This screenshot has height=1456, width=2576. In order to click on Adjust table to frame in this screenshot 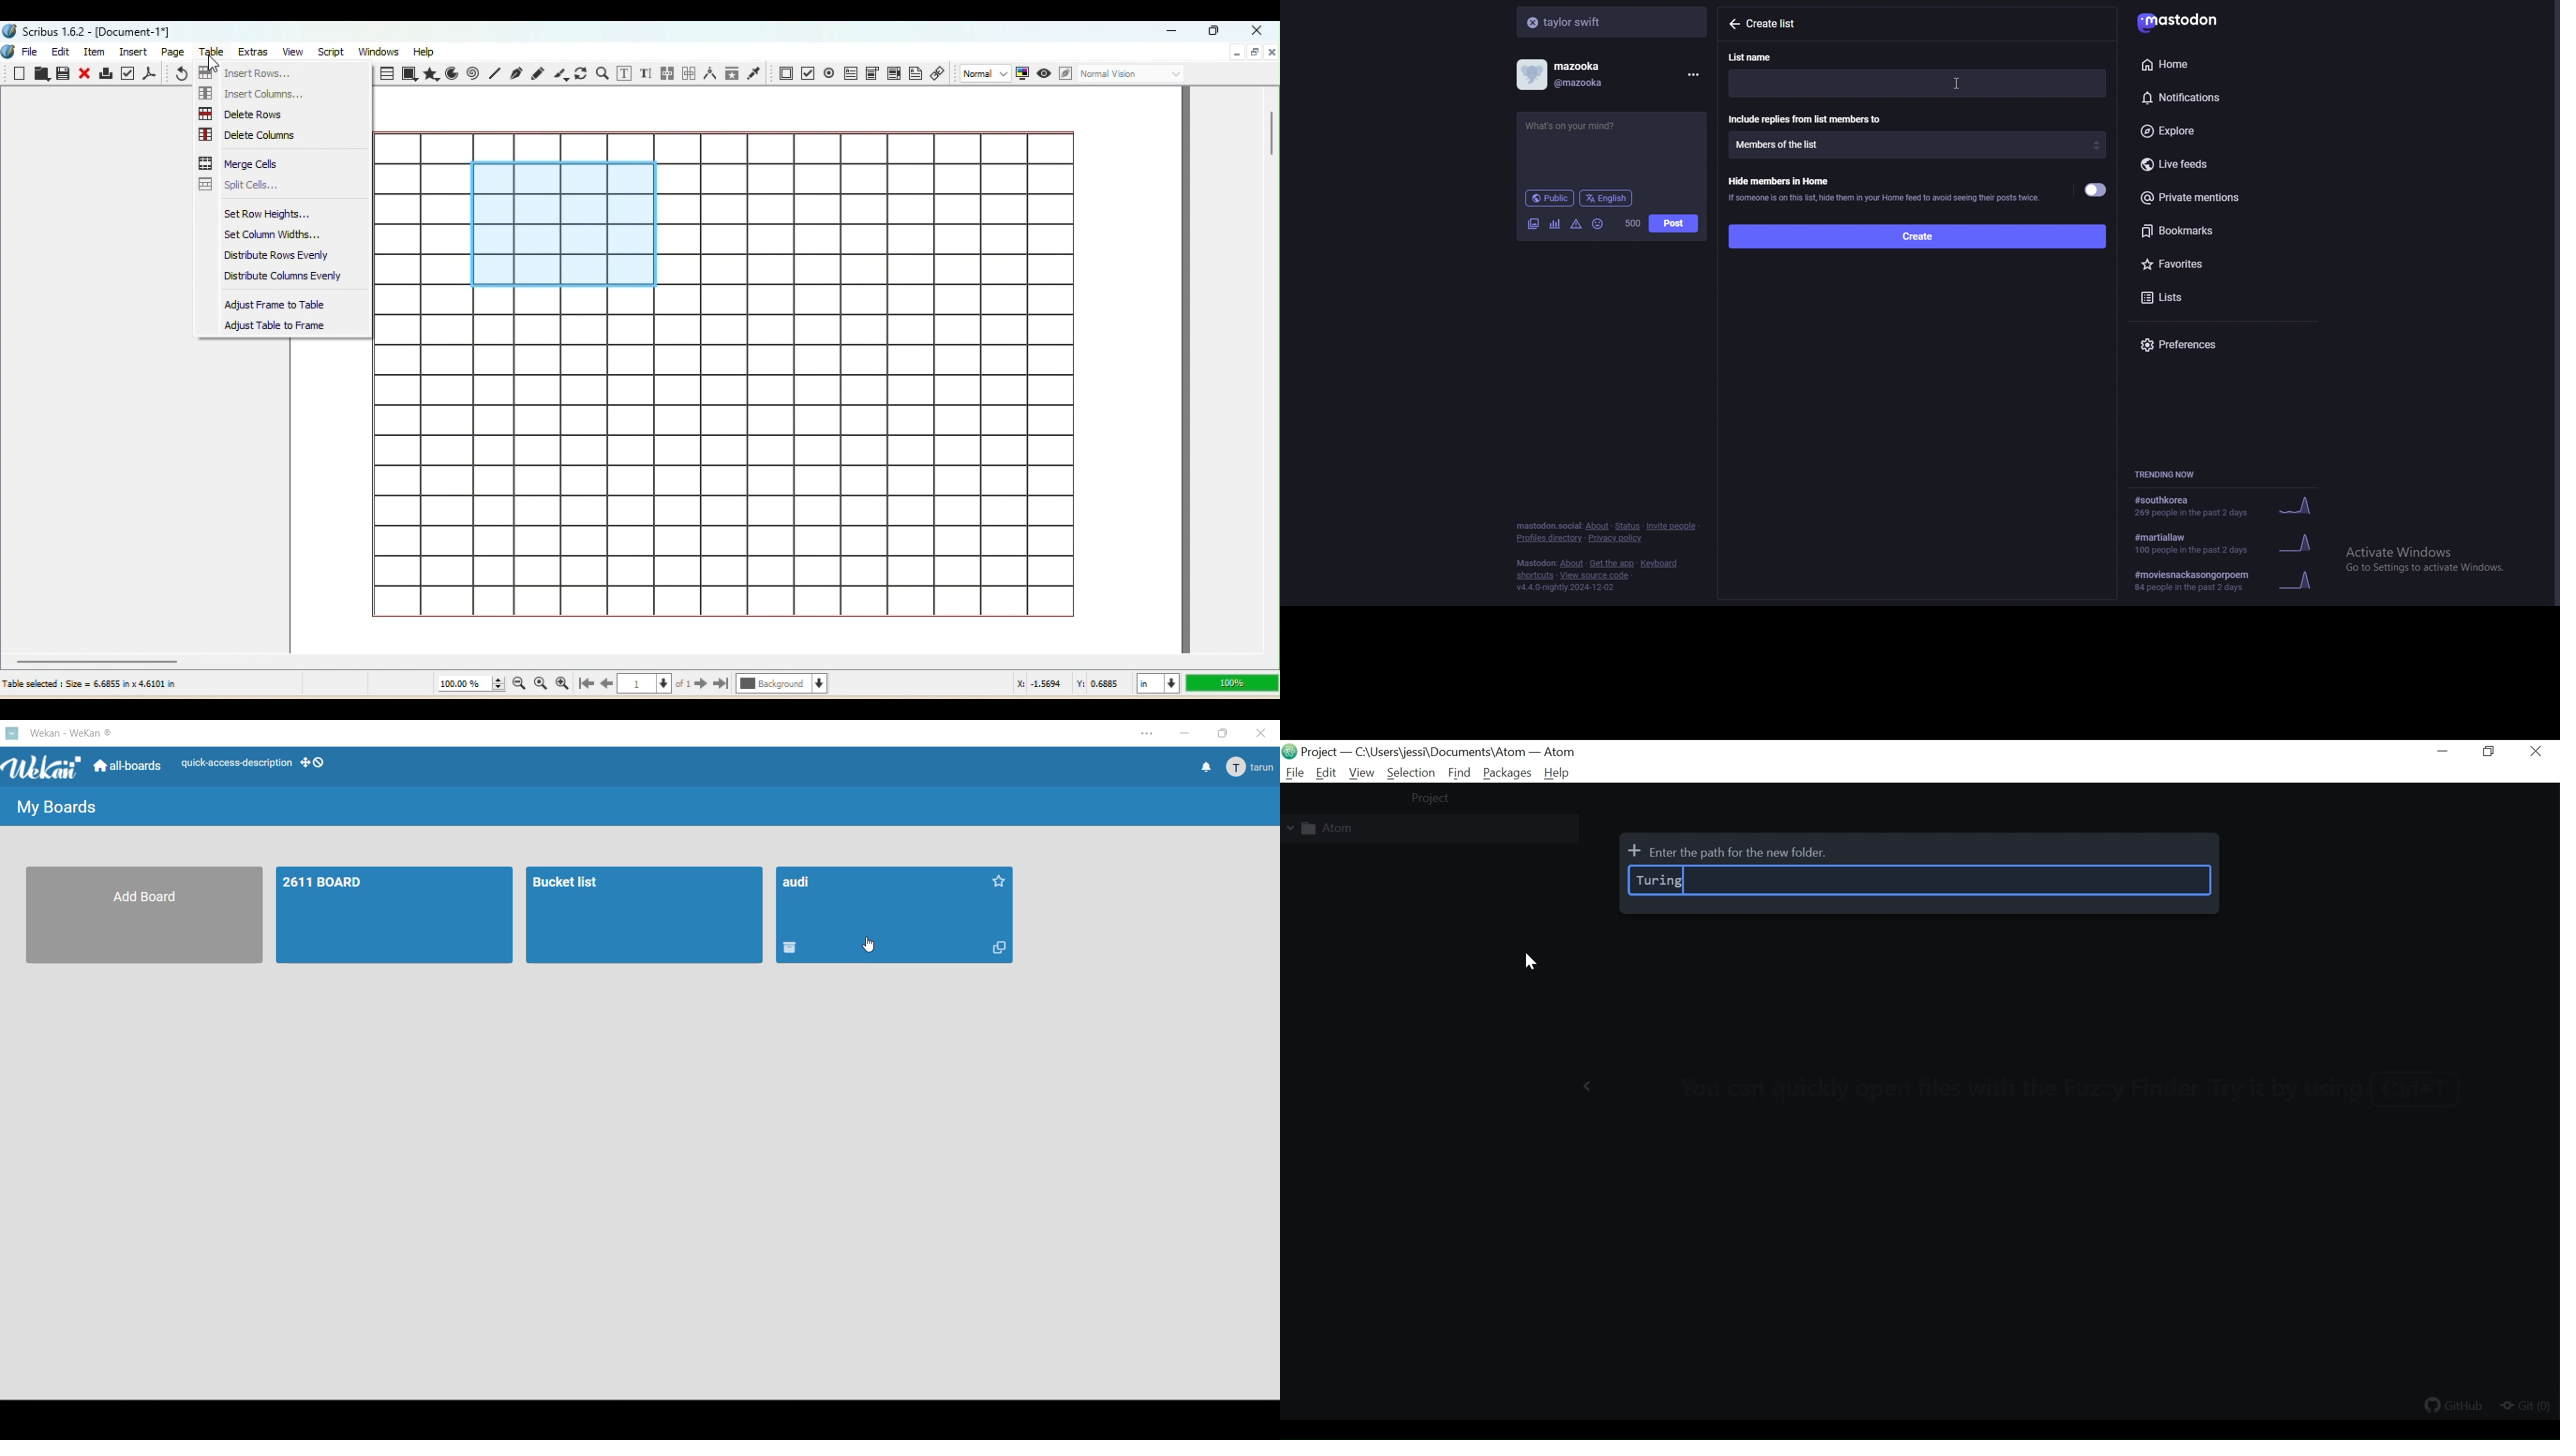, I will do `click(281, 324)`.